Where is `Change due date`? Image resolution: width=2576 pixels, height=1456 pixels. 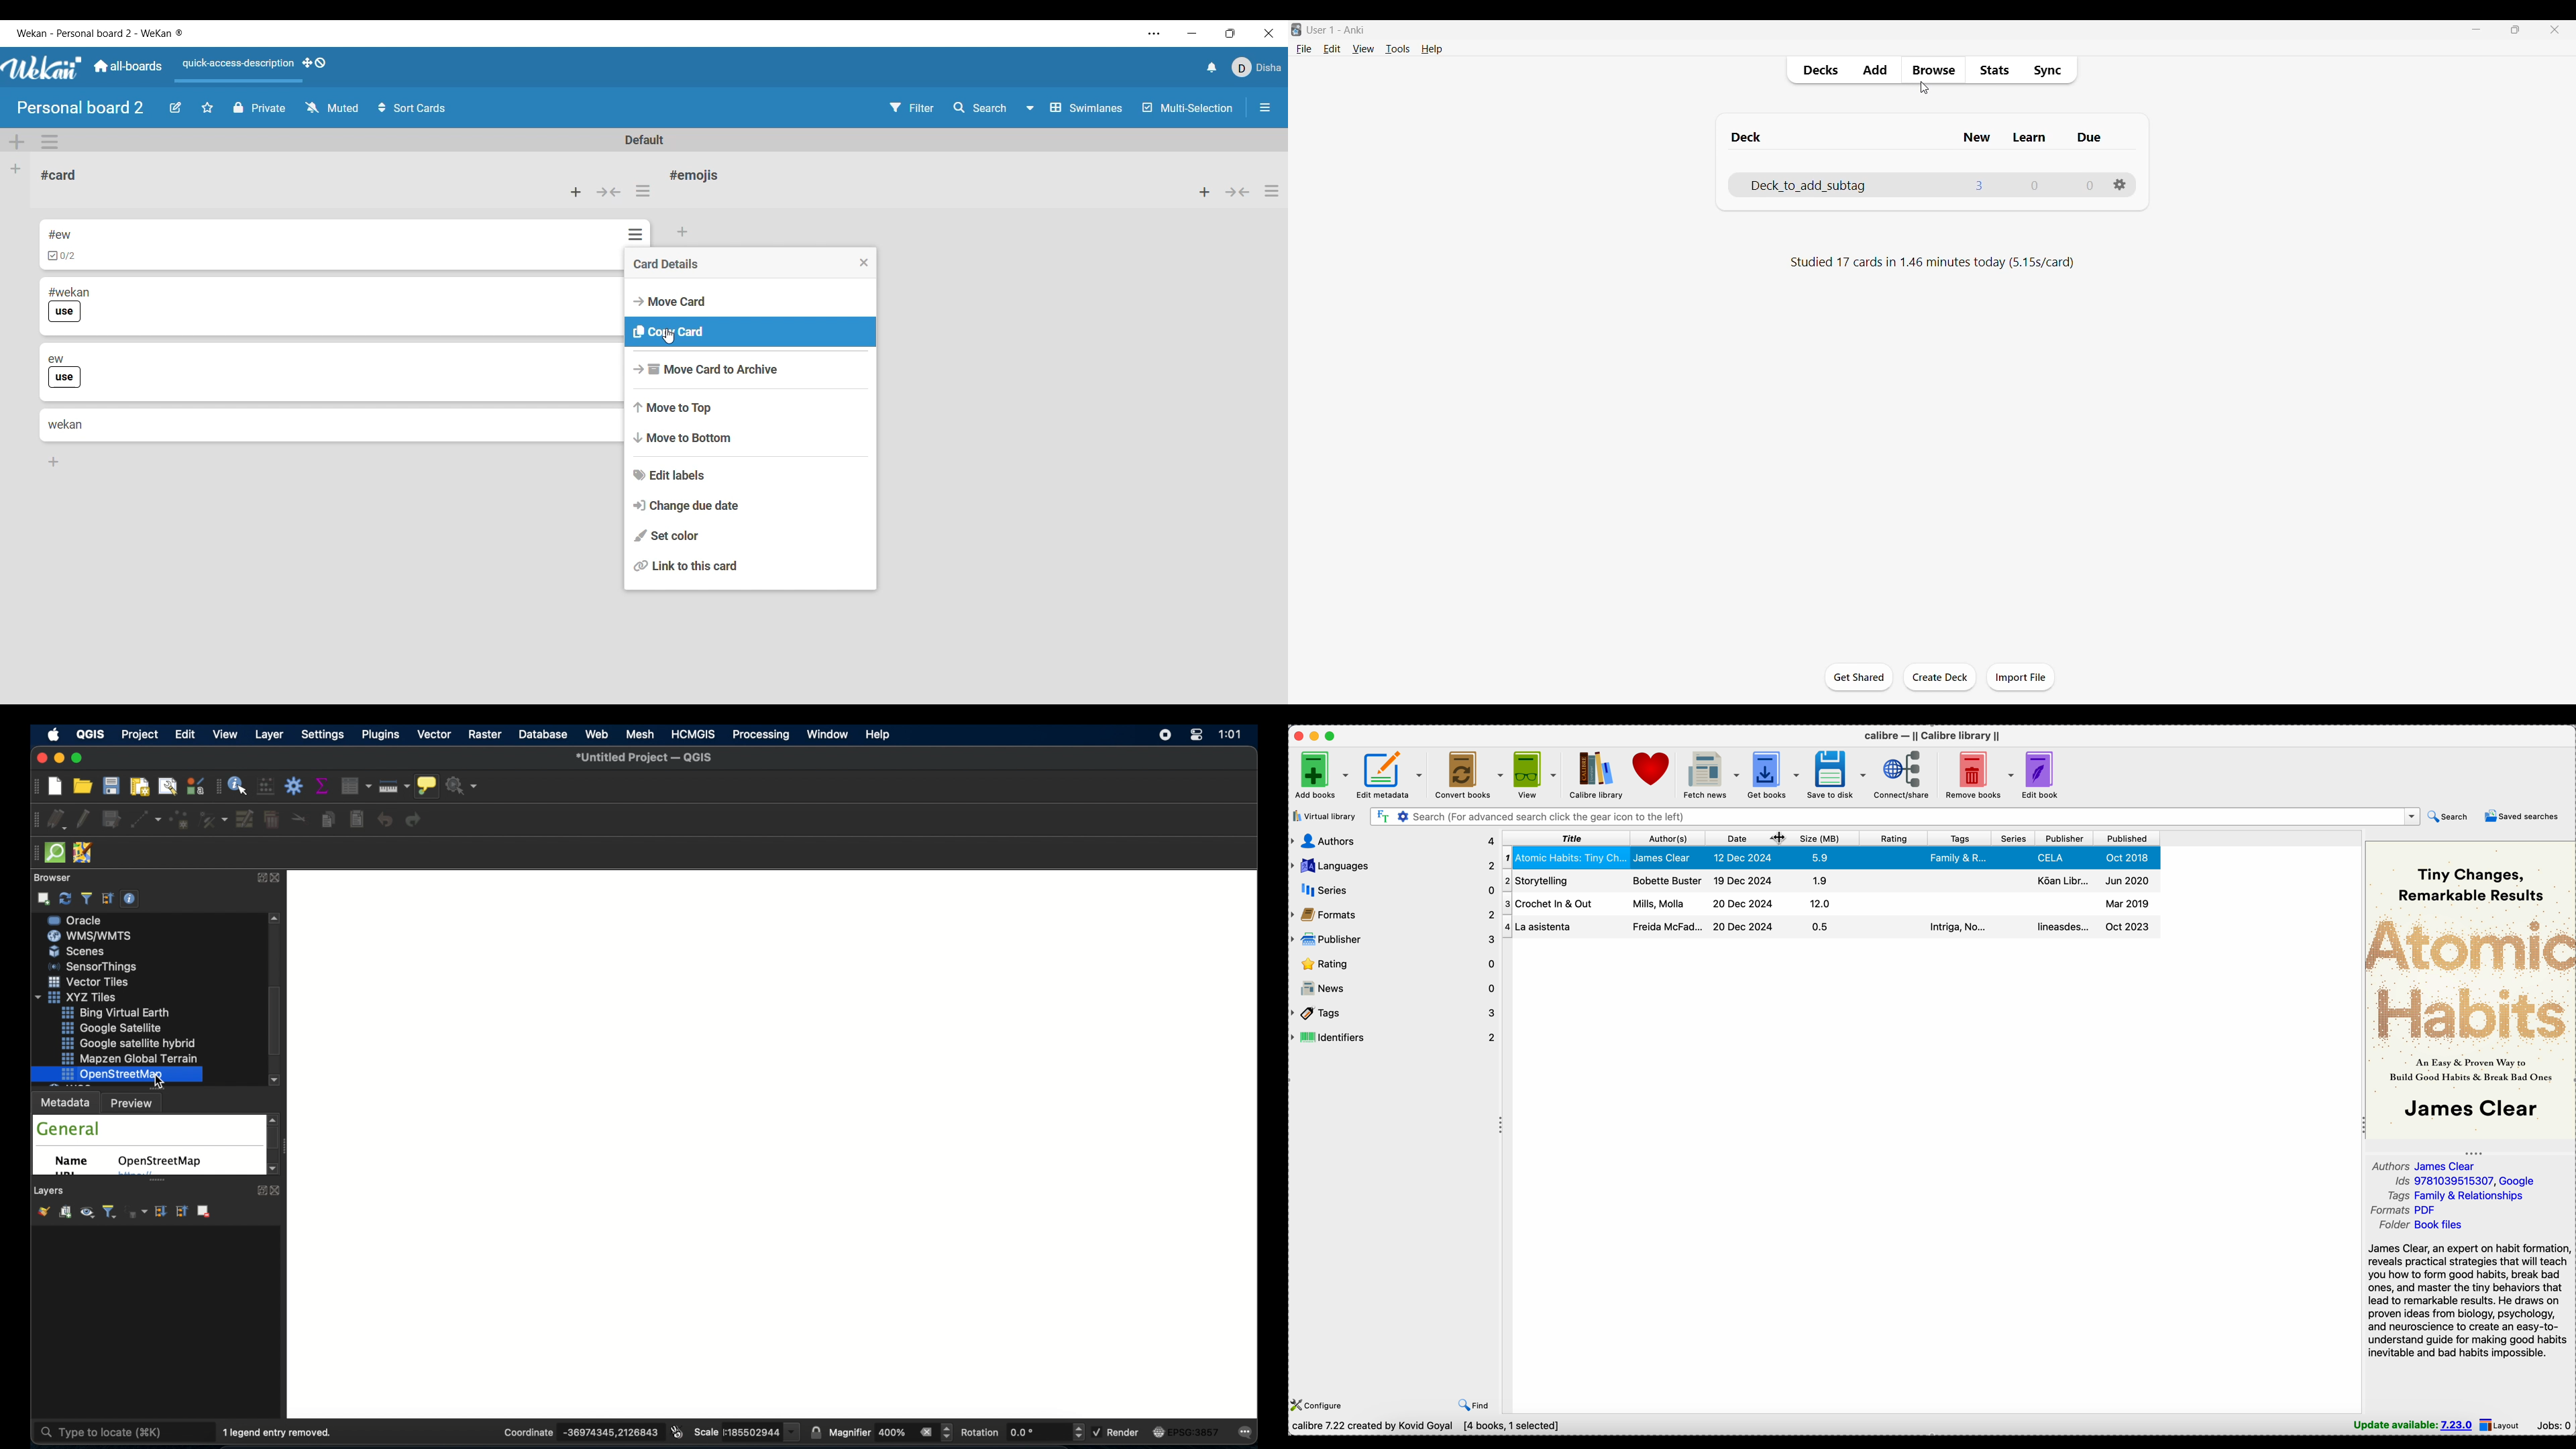
Change due date is located at coordinates (749, 507).